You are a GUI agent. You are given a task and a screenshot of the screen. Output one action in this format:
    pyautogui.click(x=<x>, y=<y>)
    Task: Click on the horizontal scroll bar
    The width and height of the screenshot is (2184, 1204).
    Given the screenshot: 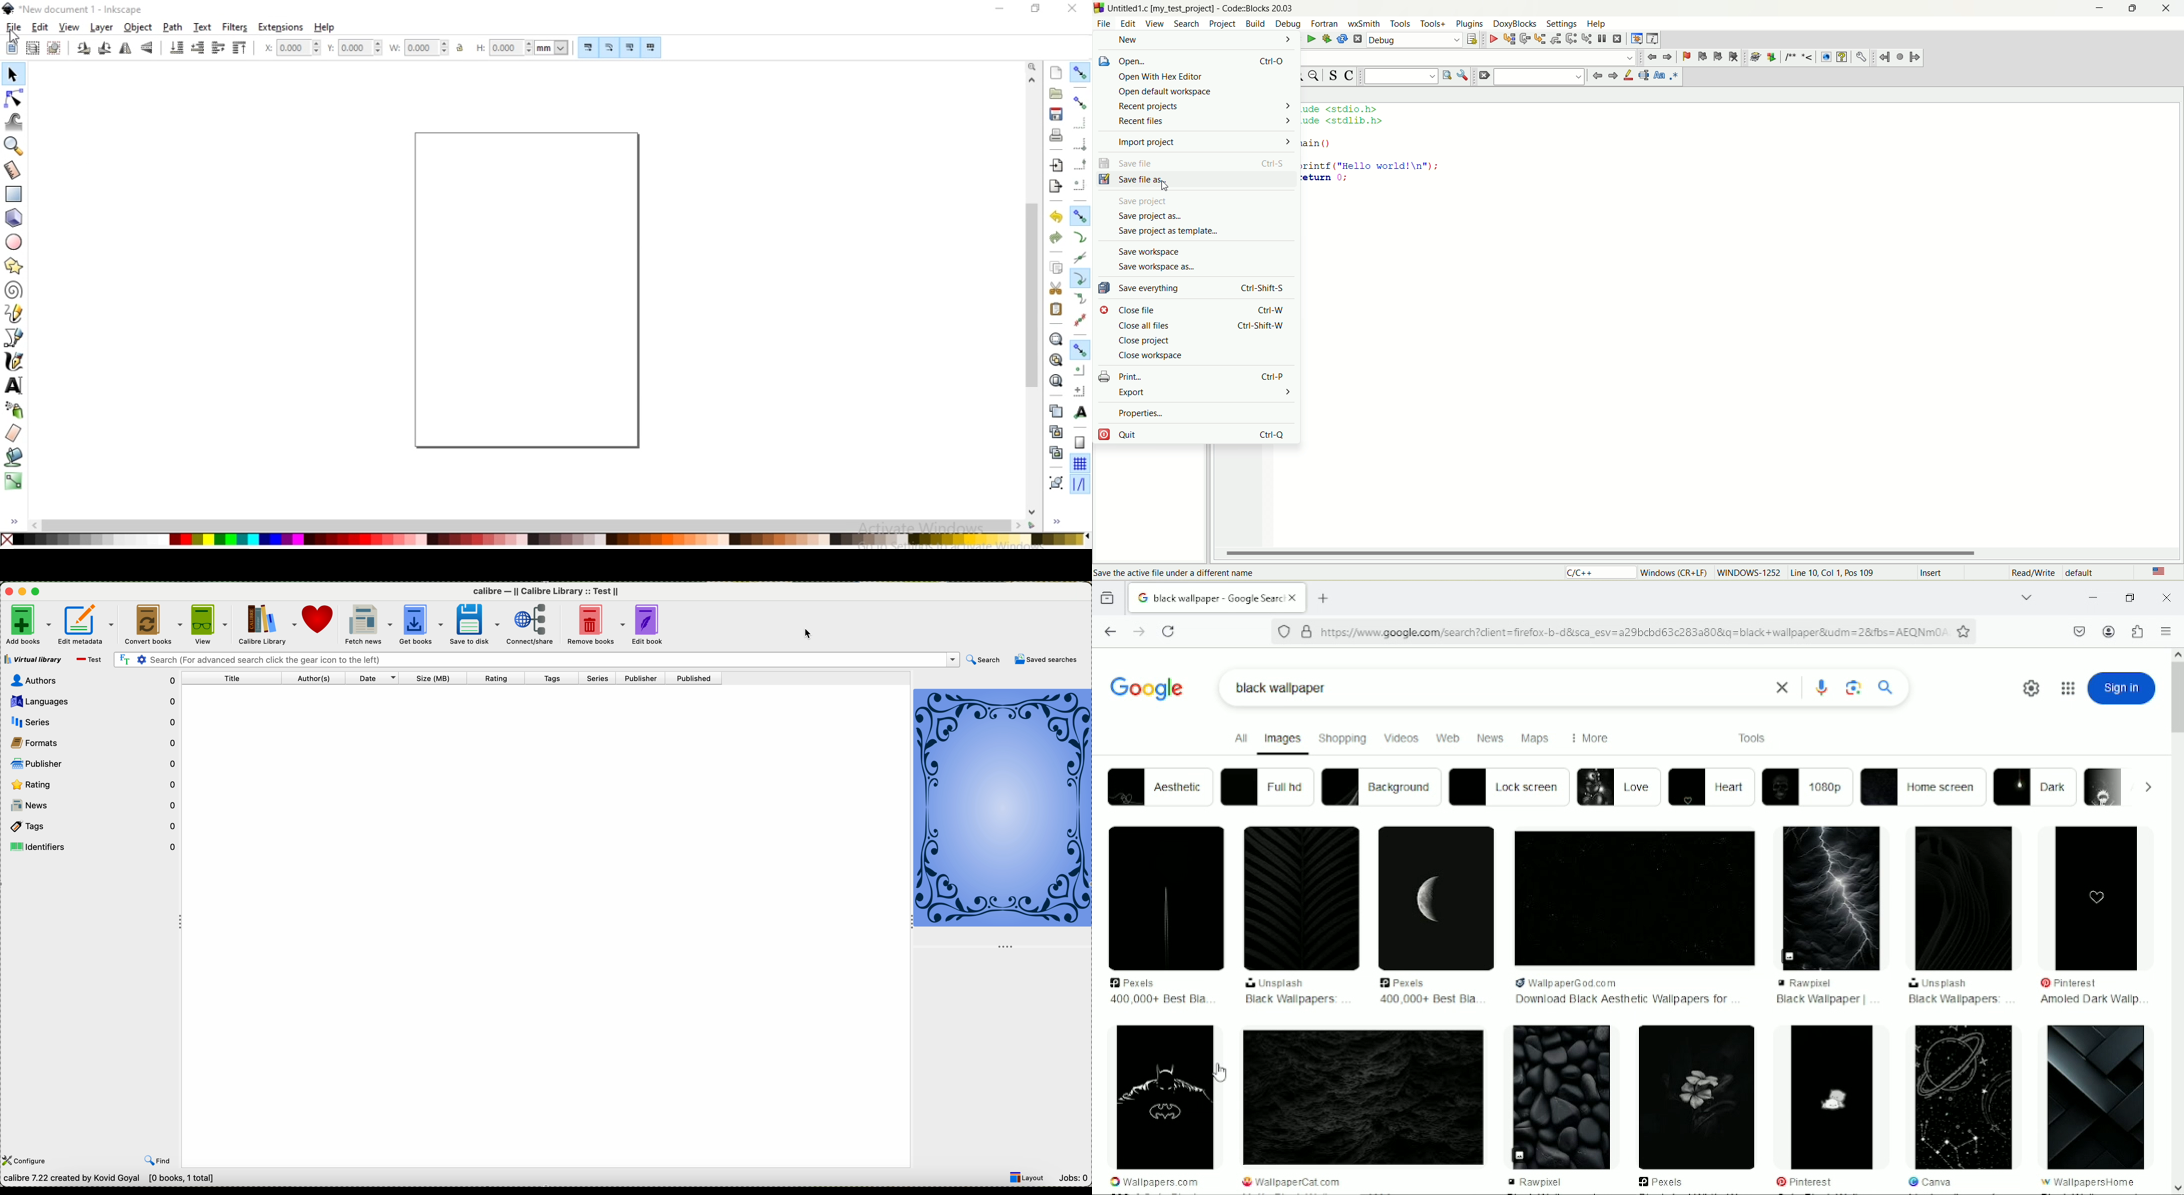 What is the action you would take?
    pyautogui.click(x=1700, y=553)
    